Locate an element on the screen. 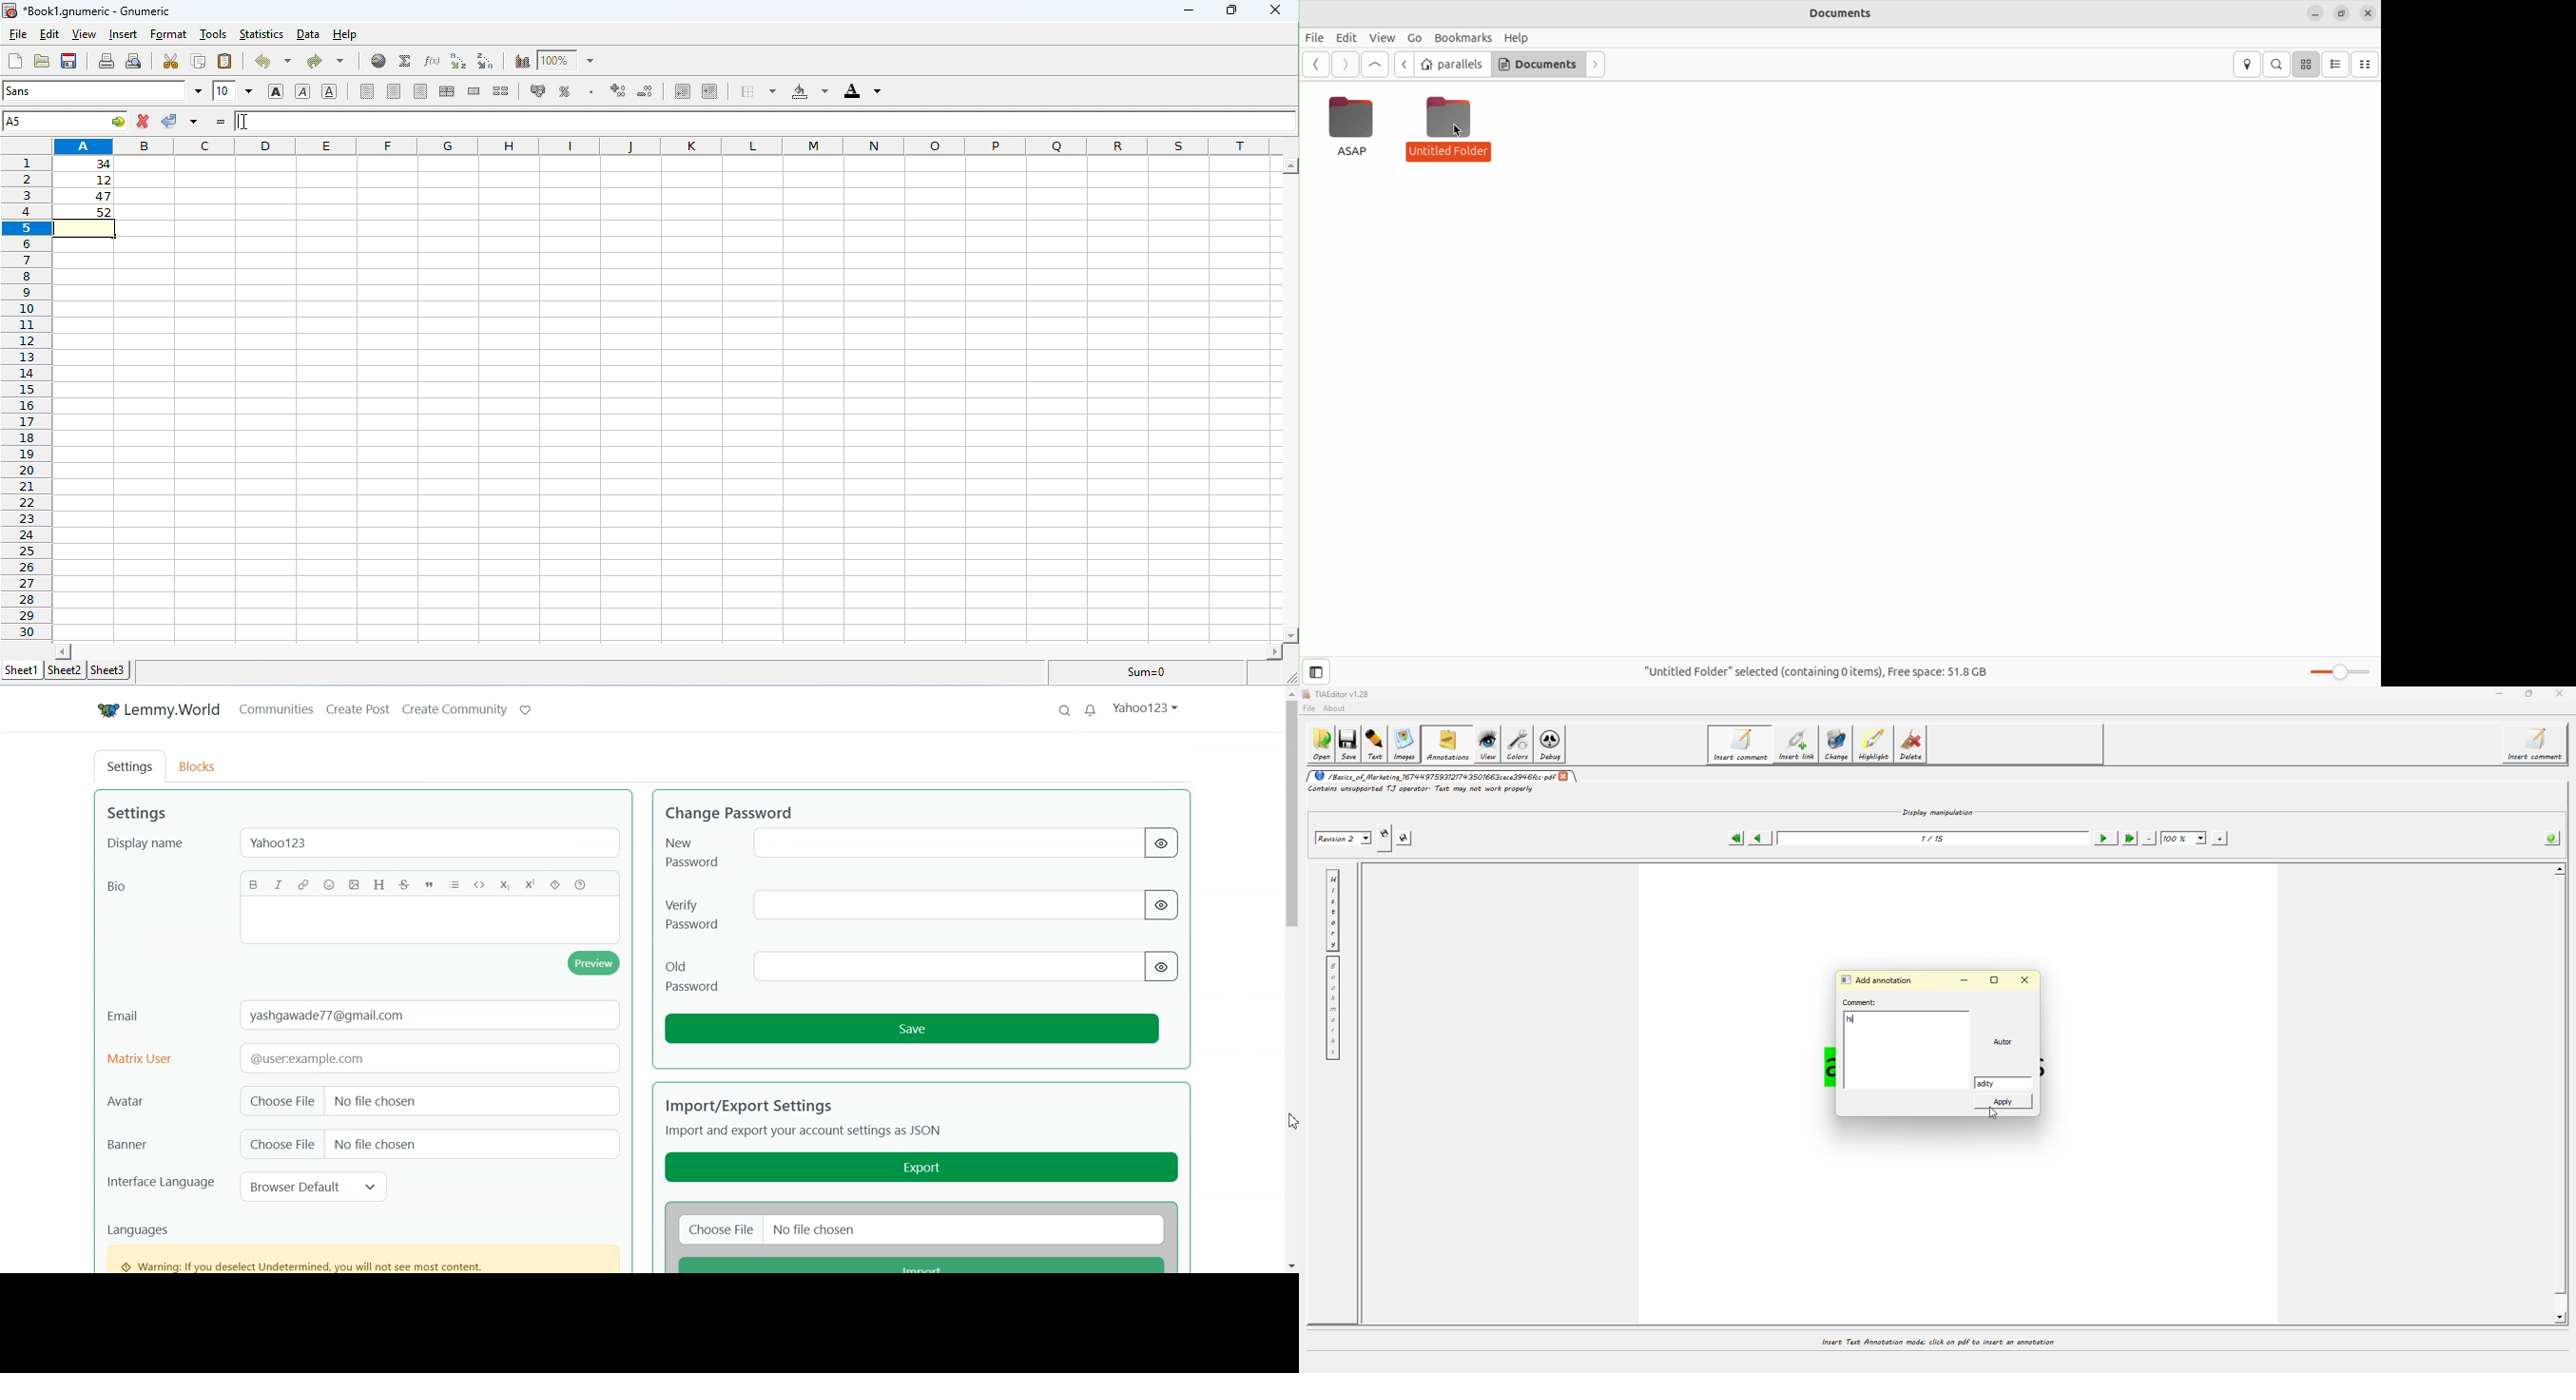 The height and width of the screenshot is (1400, 2576). @user:example.com is located at coordinates (424, 1058).